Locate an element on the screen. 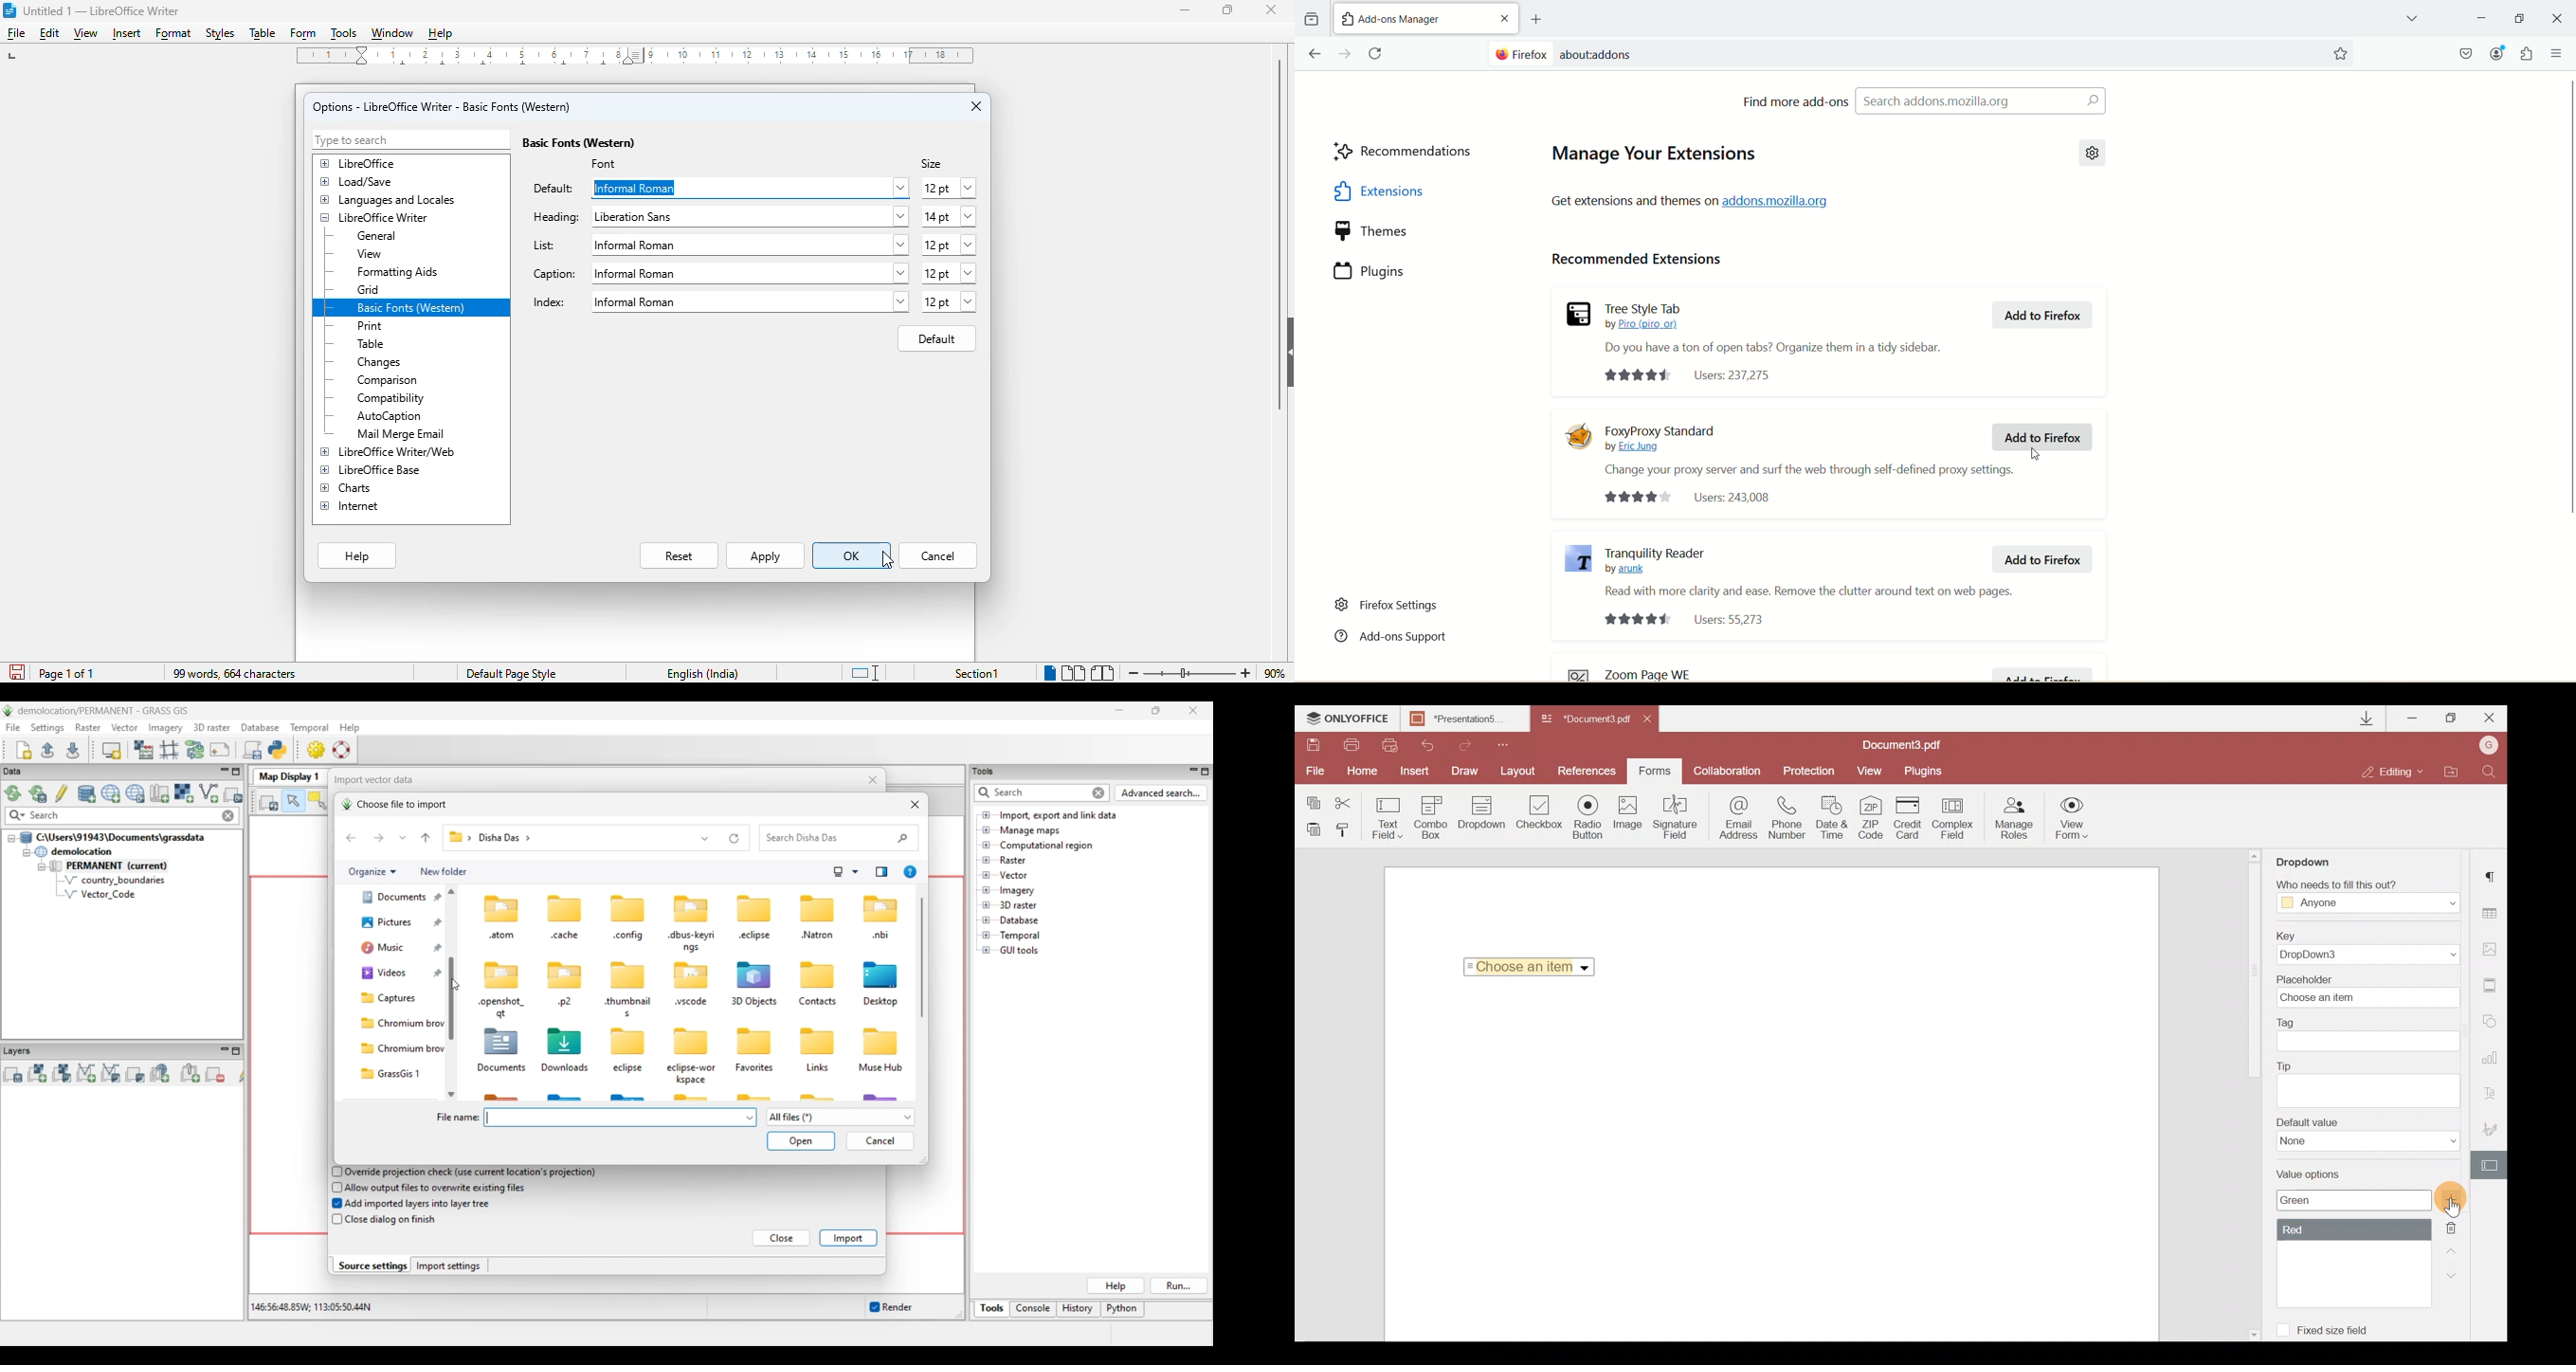 The image size is (2576, 1372). formatting aids is located at coordinates (397, 272).